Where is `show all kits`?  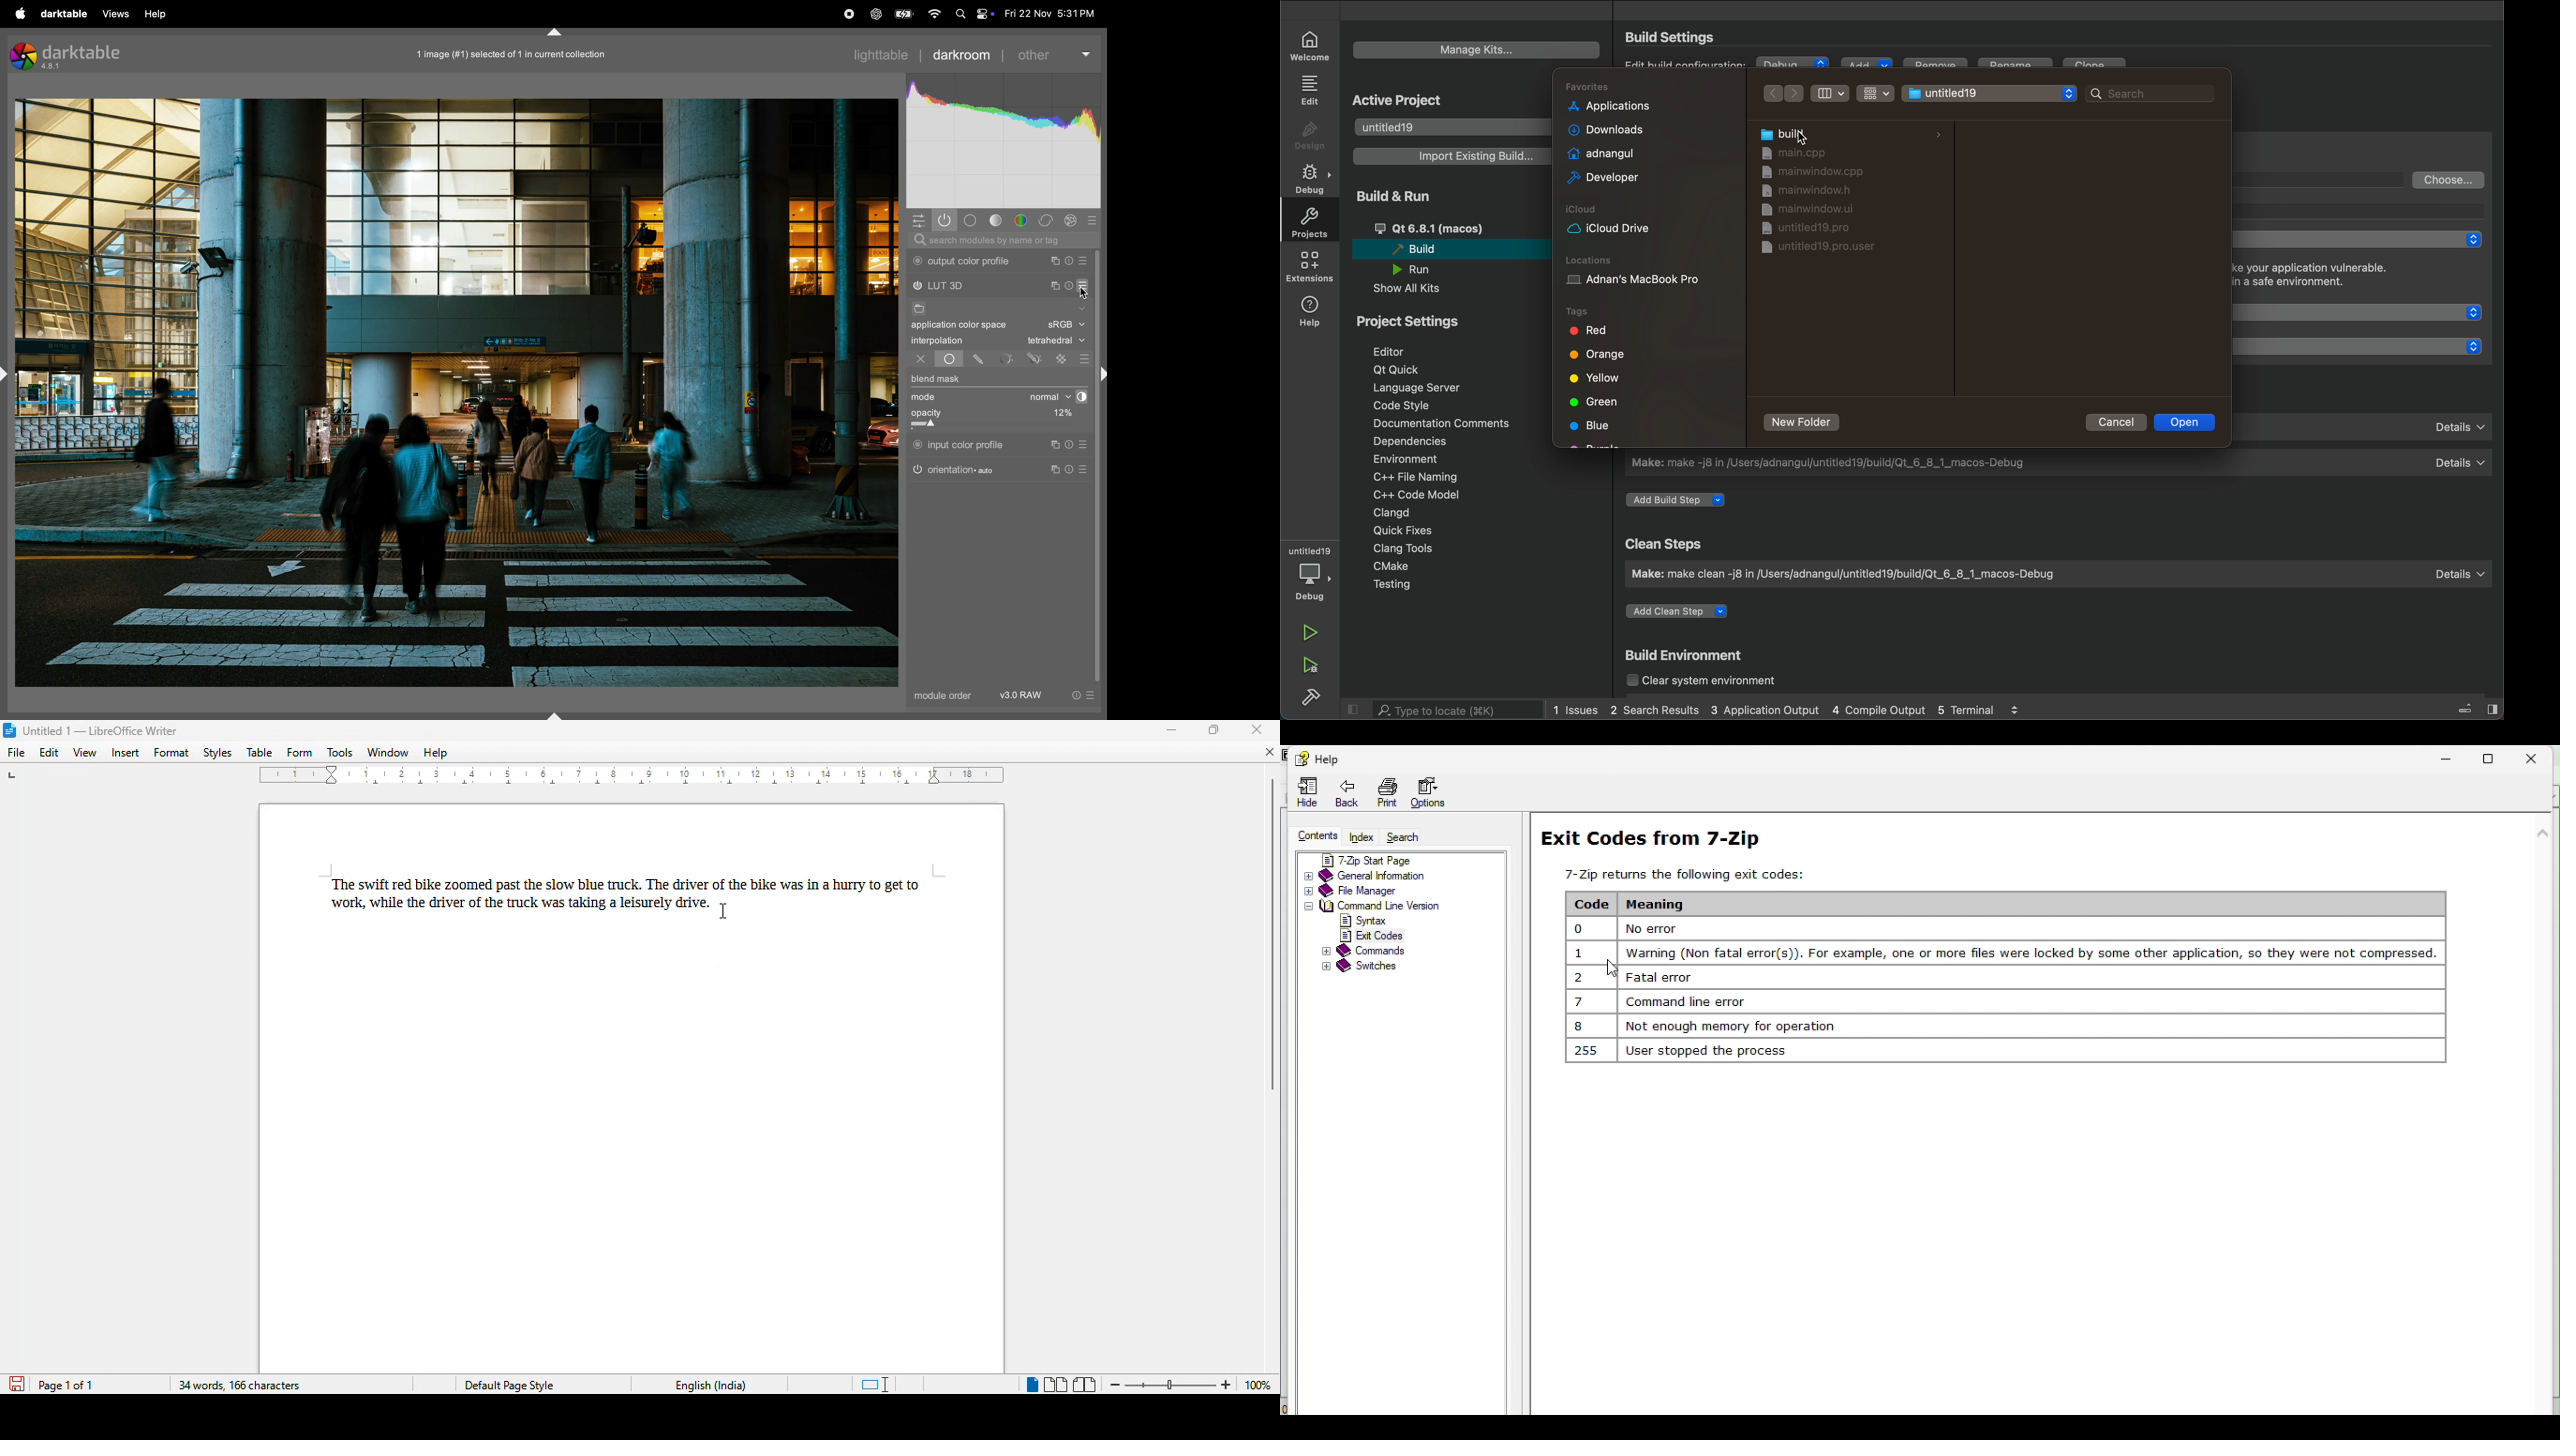 show all kits is located at coordinates (1419, 289).